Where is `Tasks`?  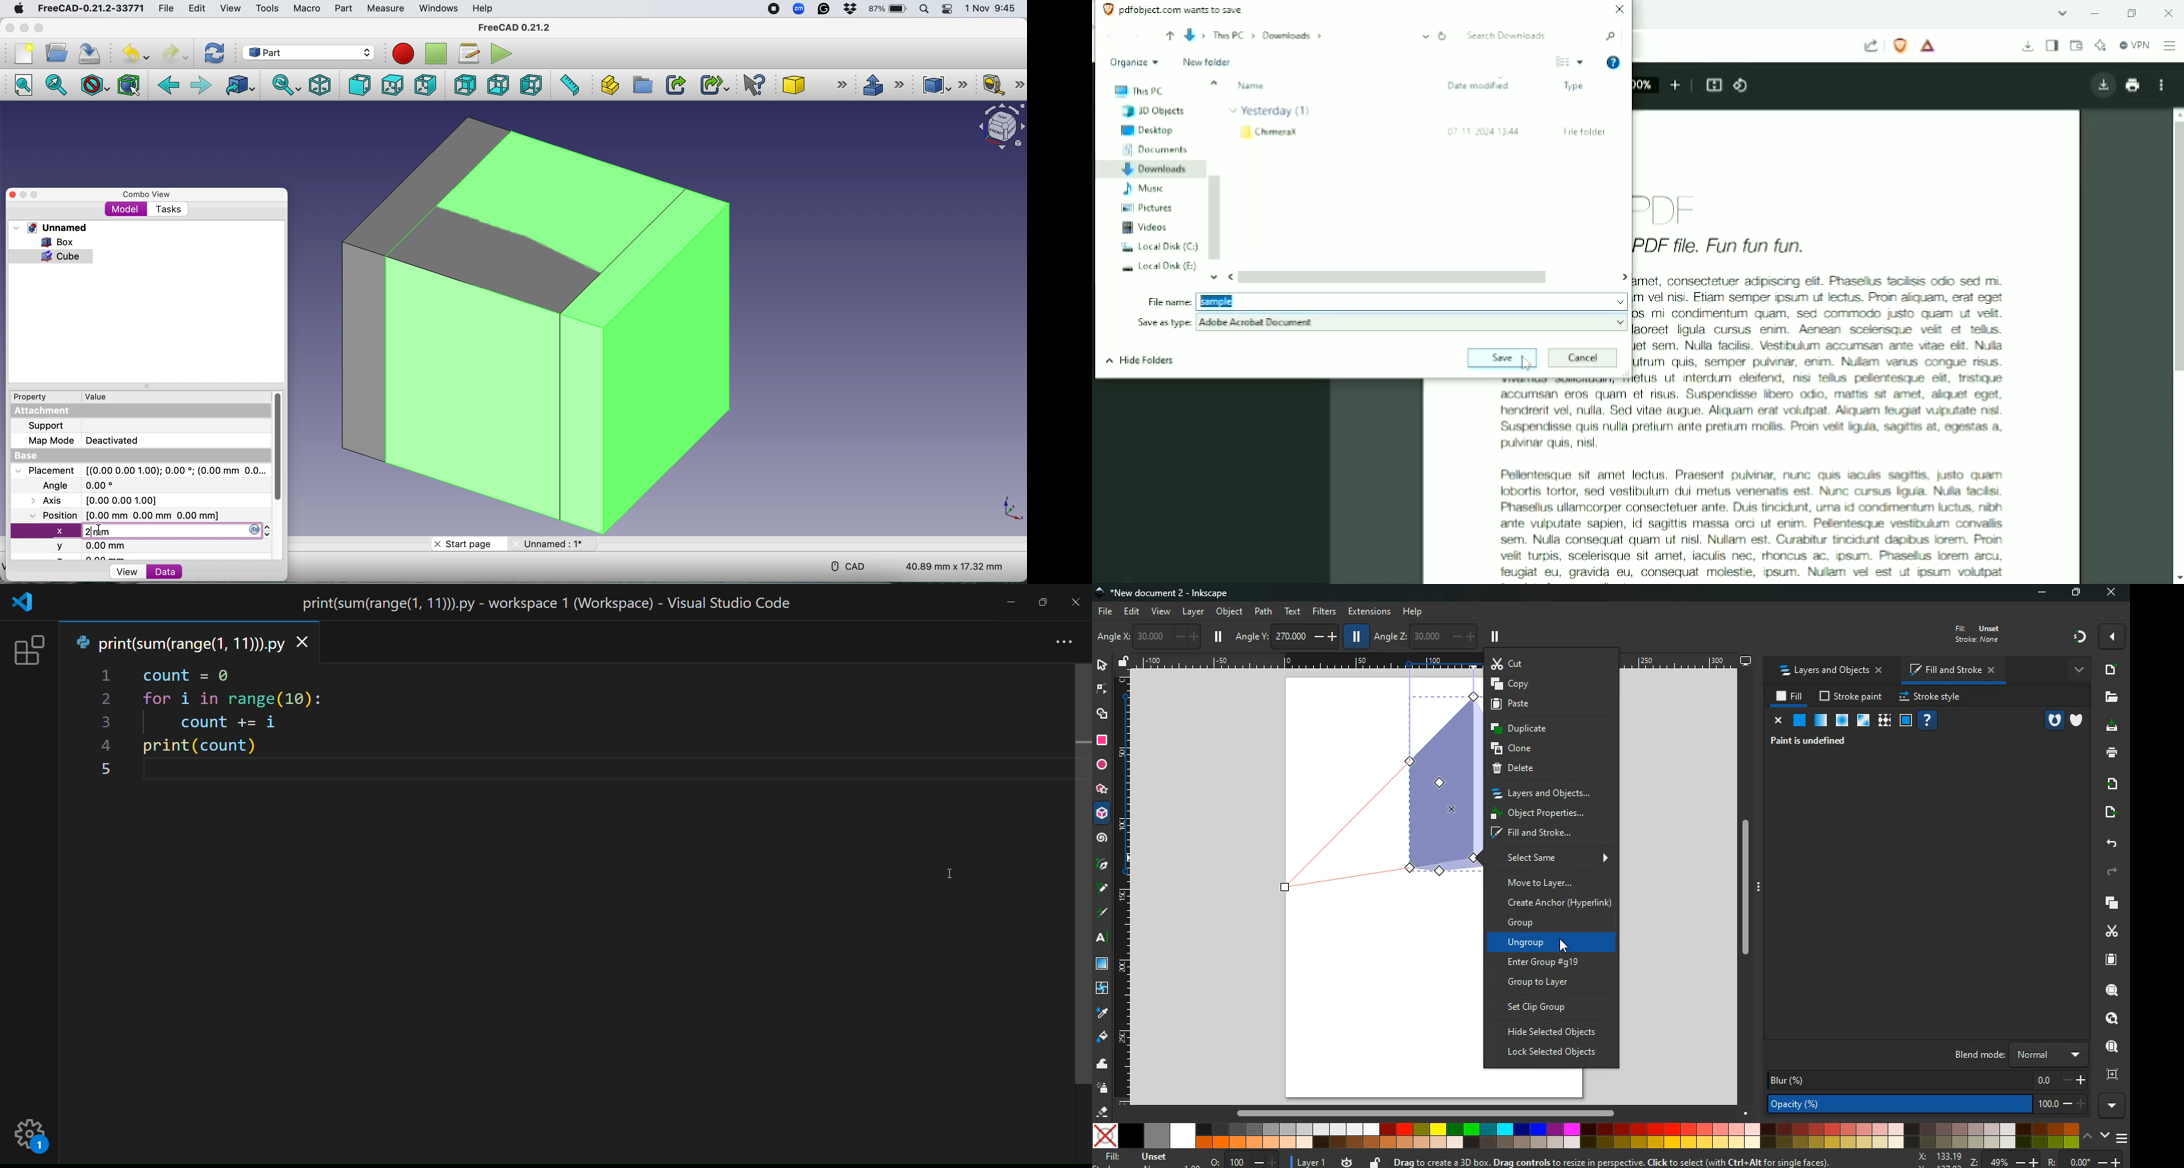
Tasks is located at coordinates (168, 210).